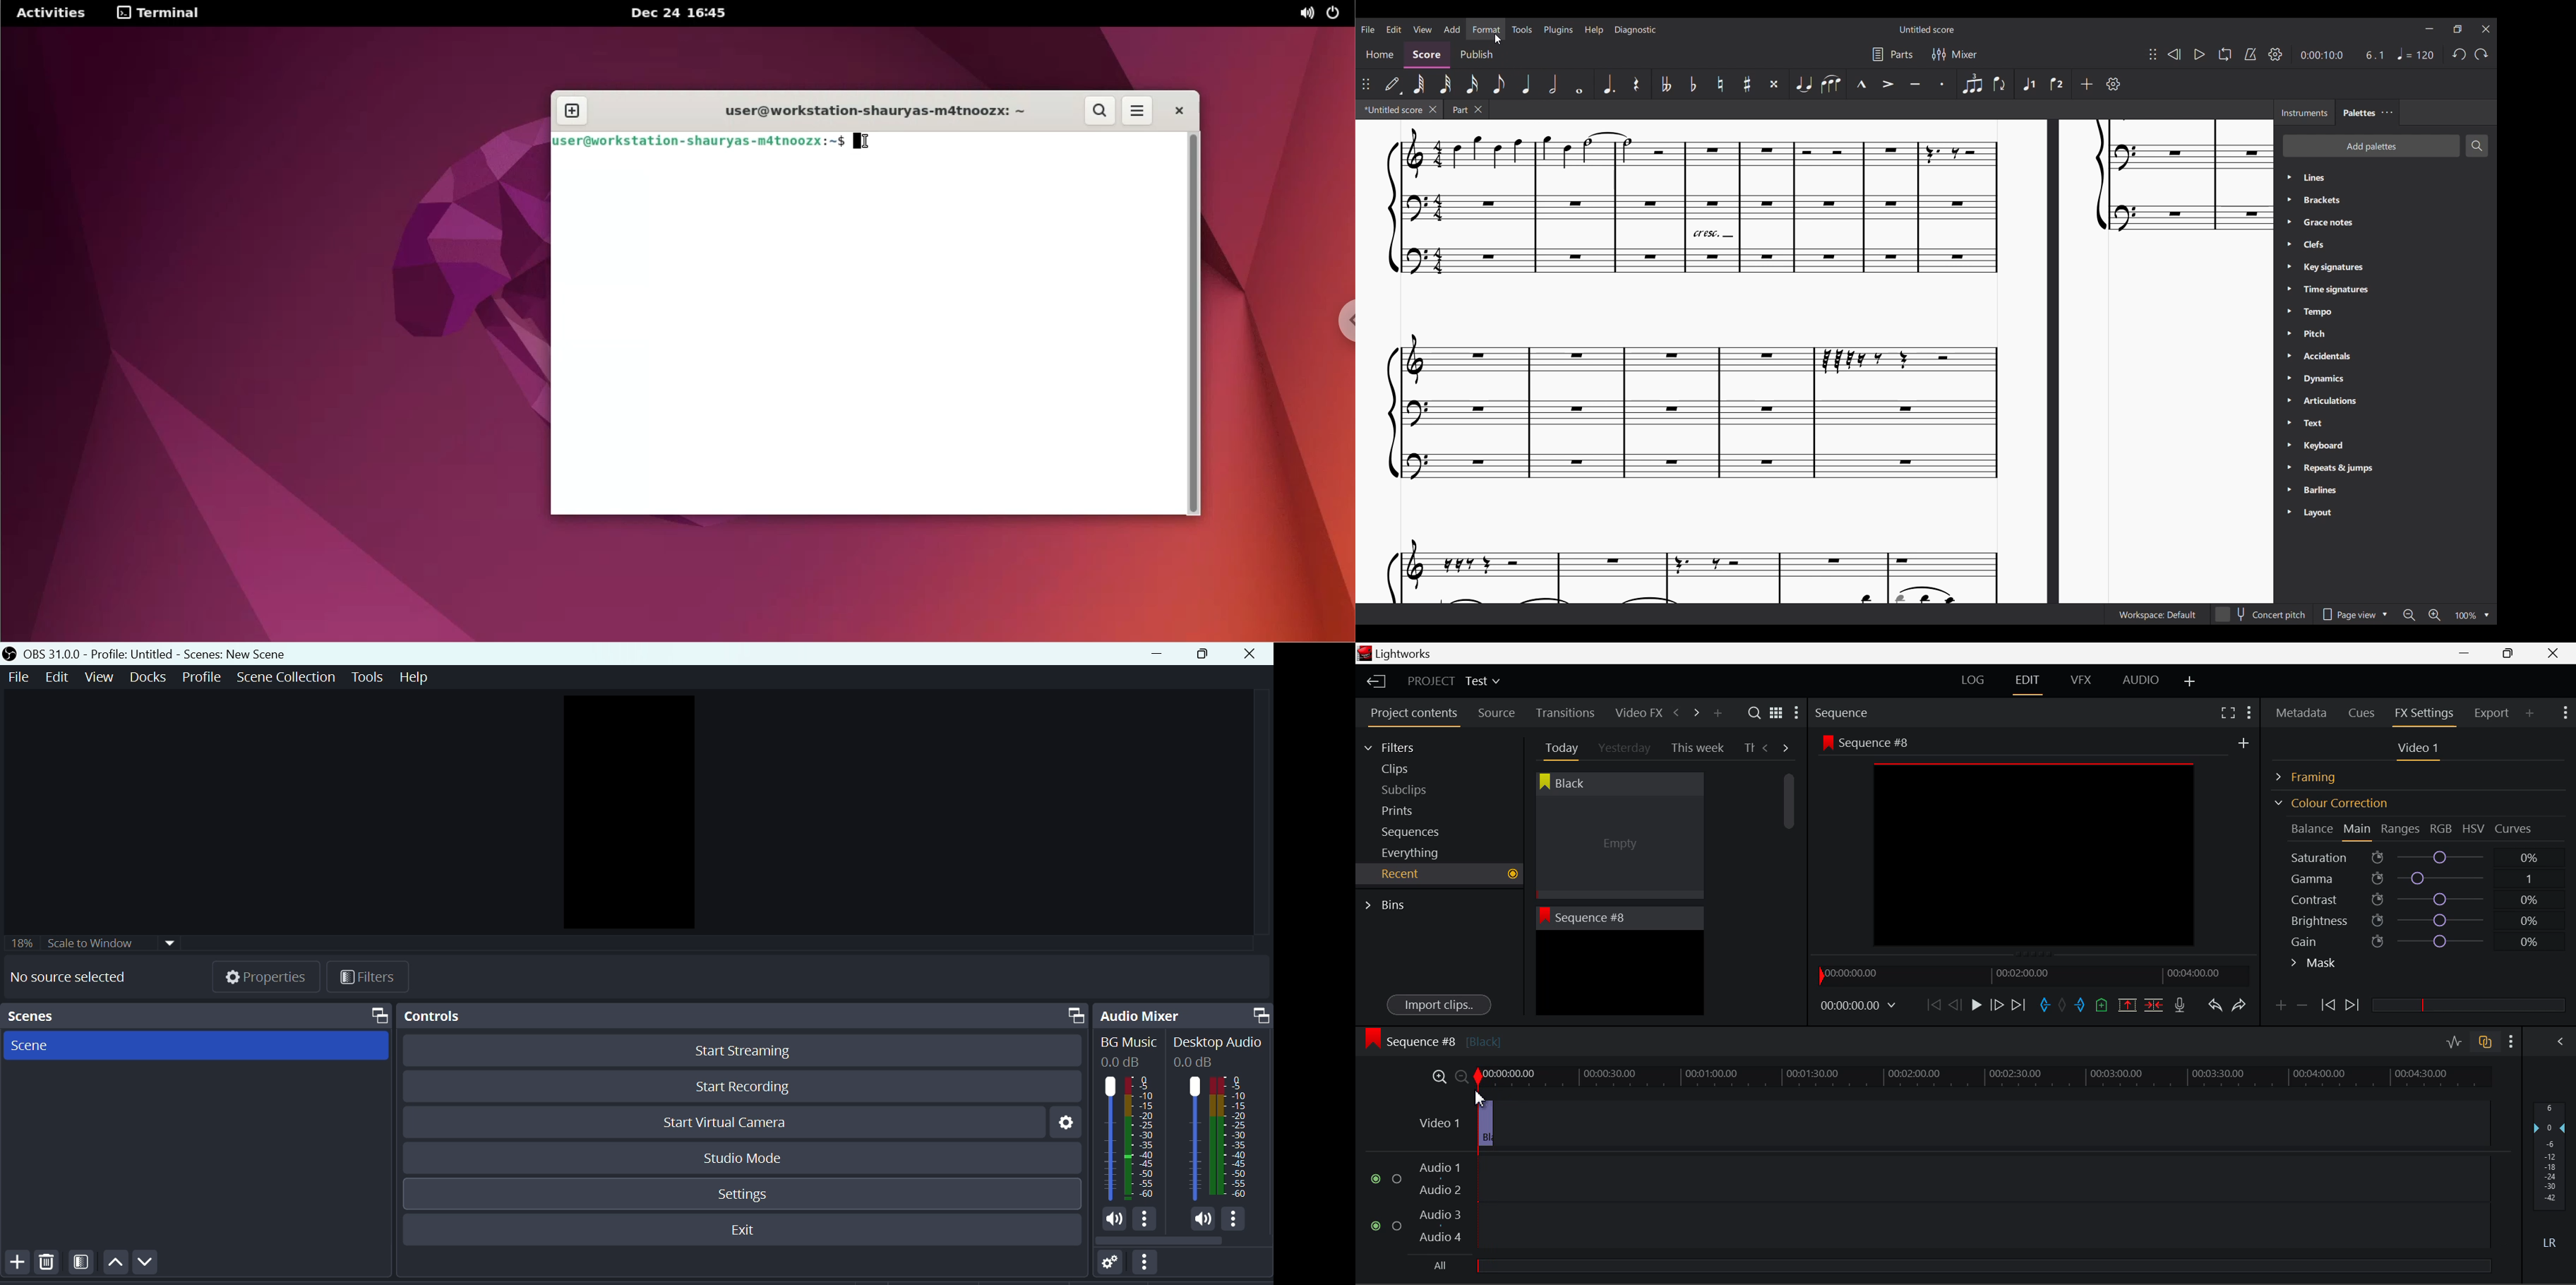 This screenshot has width=2576, height=1288. I want to click on Staccato, so click(1944, 84).